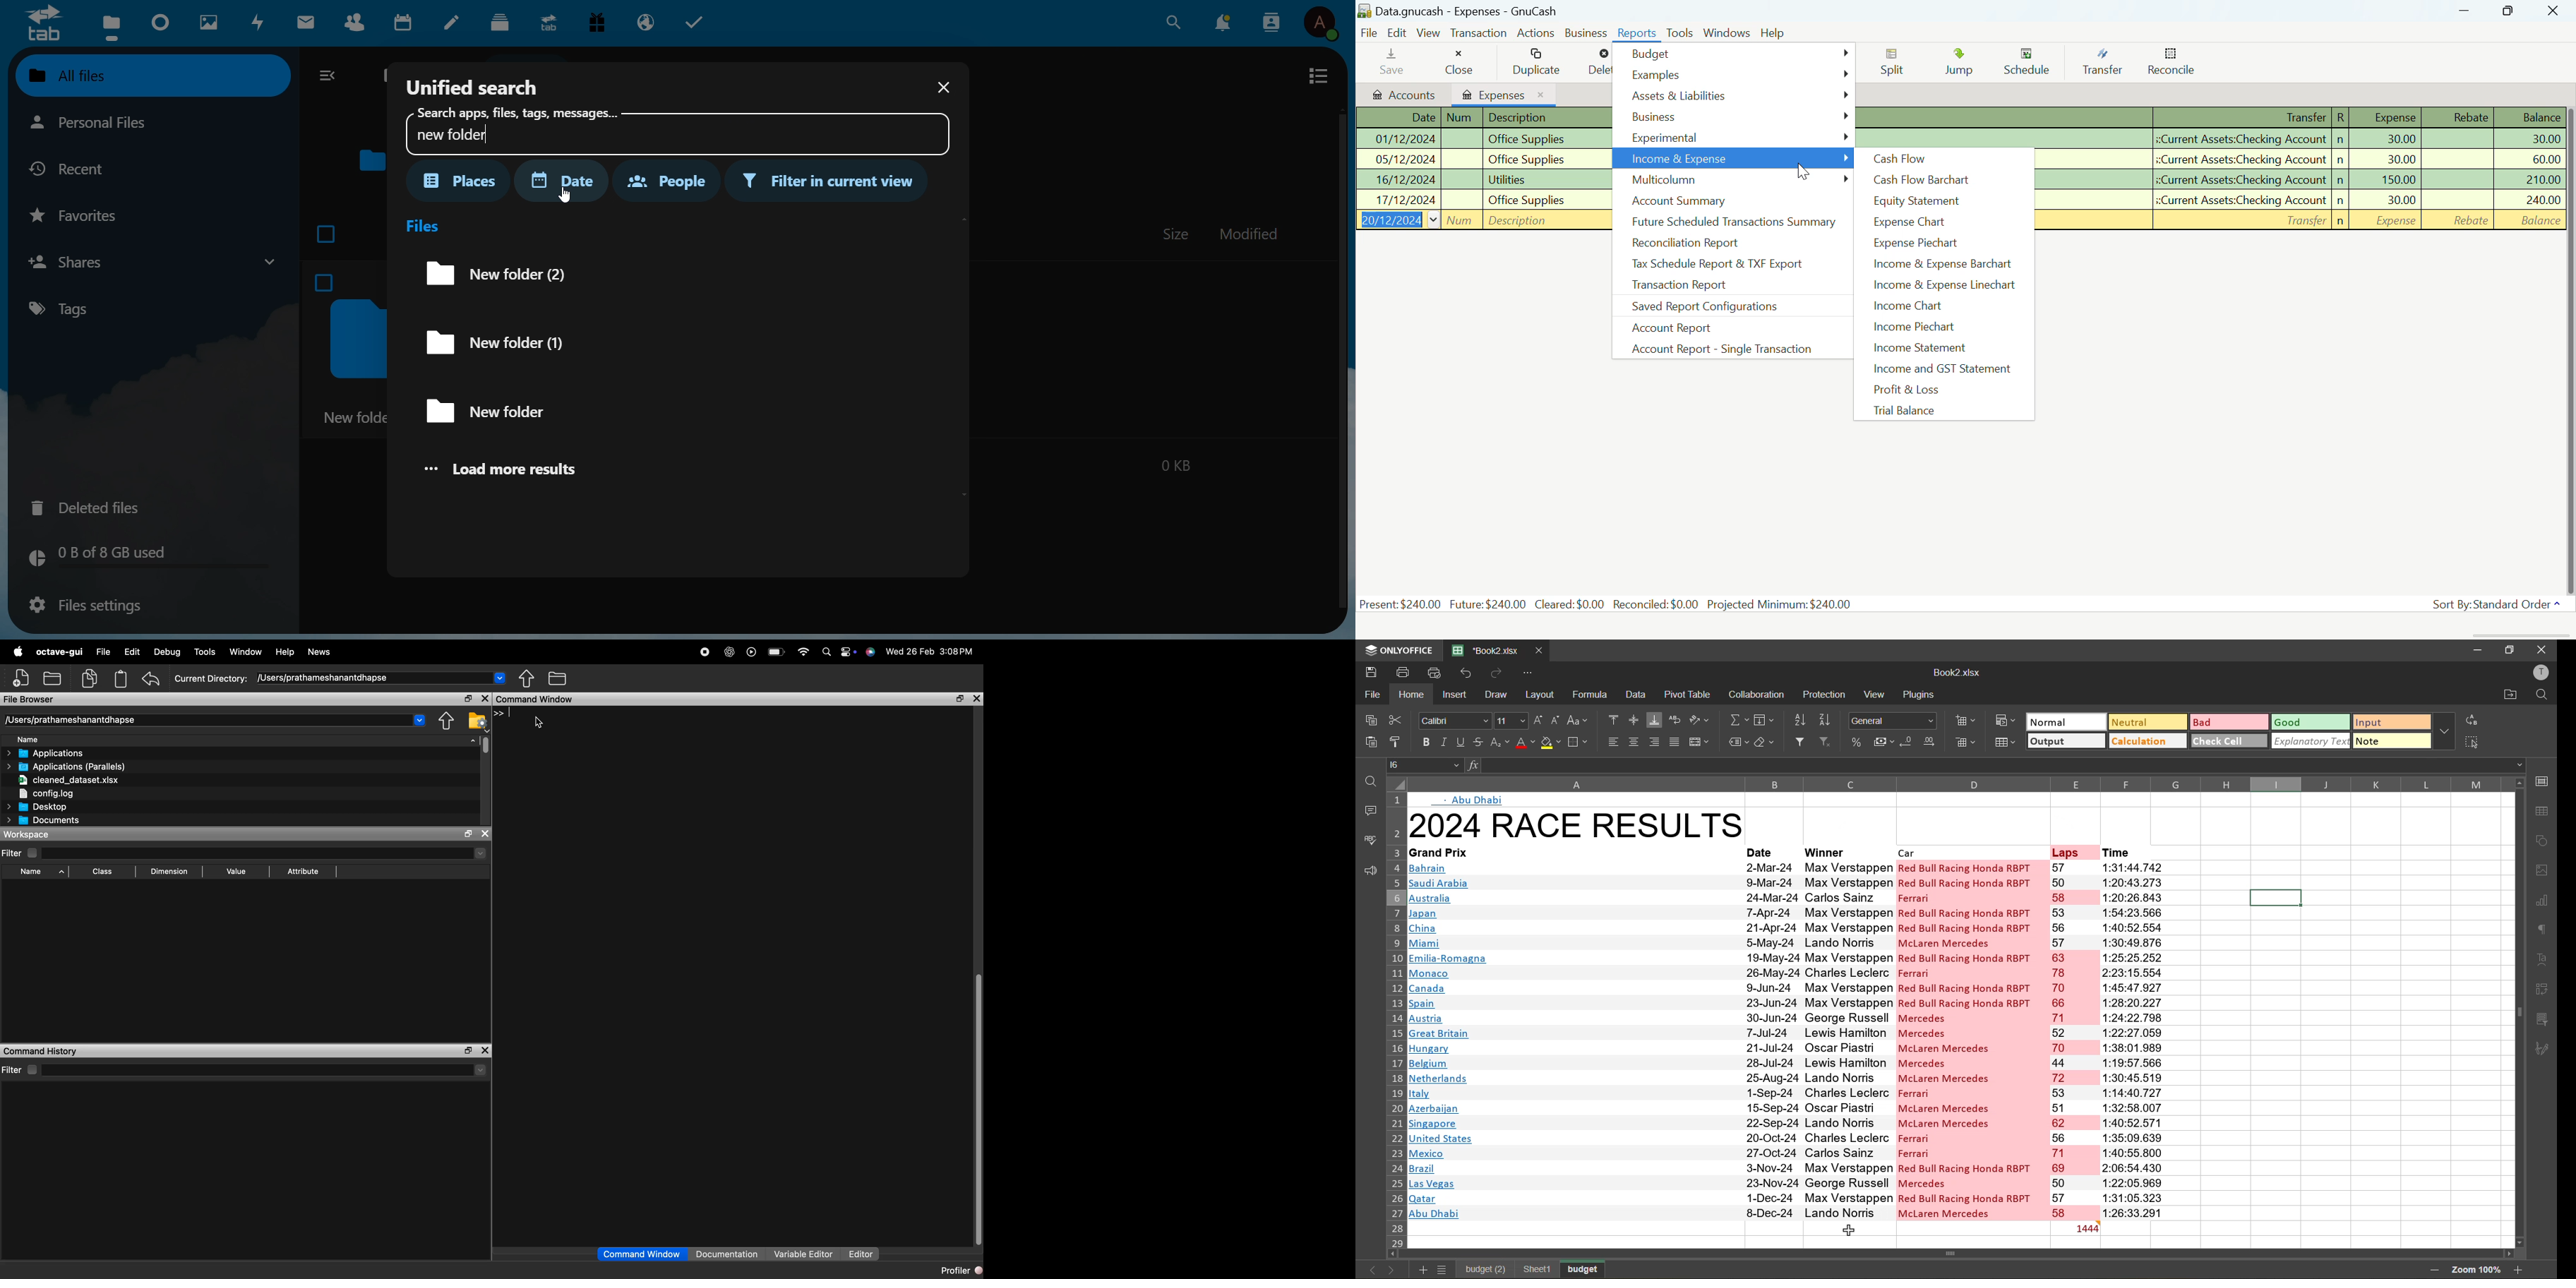 Image resolution: width=2576 pixels, height=1288 pixels. Describe the element at coordinates (2028, 64) in the screenshot. I see `Schedule` at that location.